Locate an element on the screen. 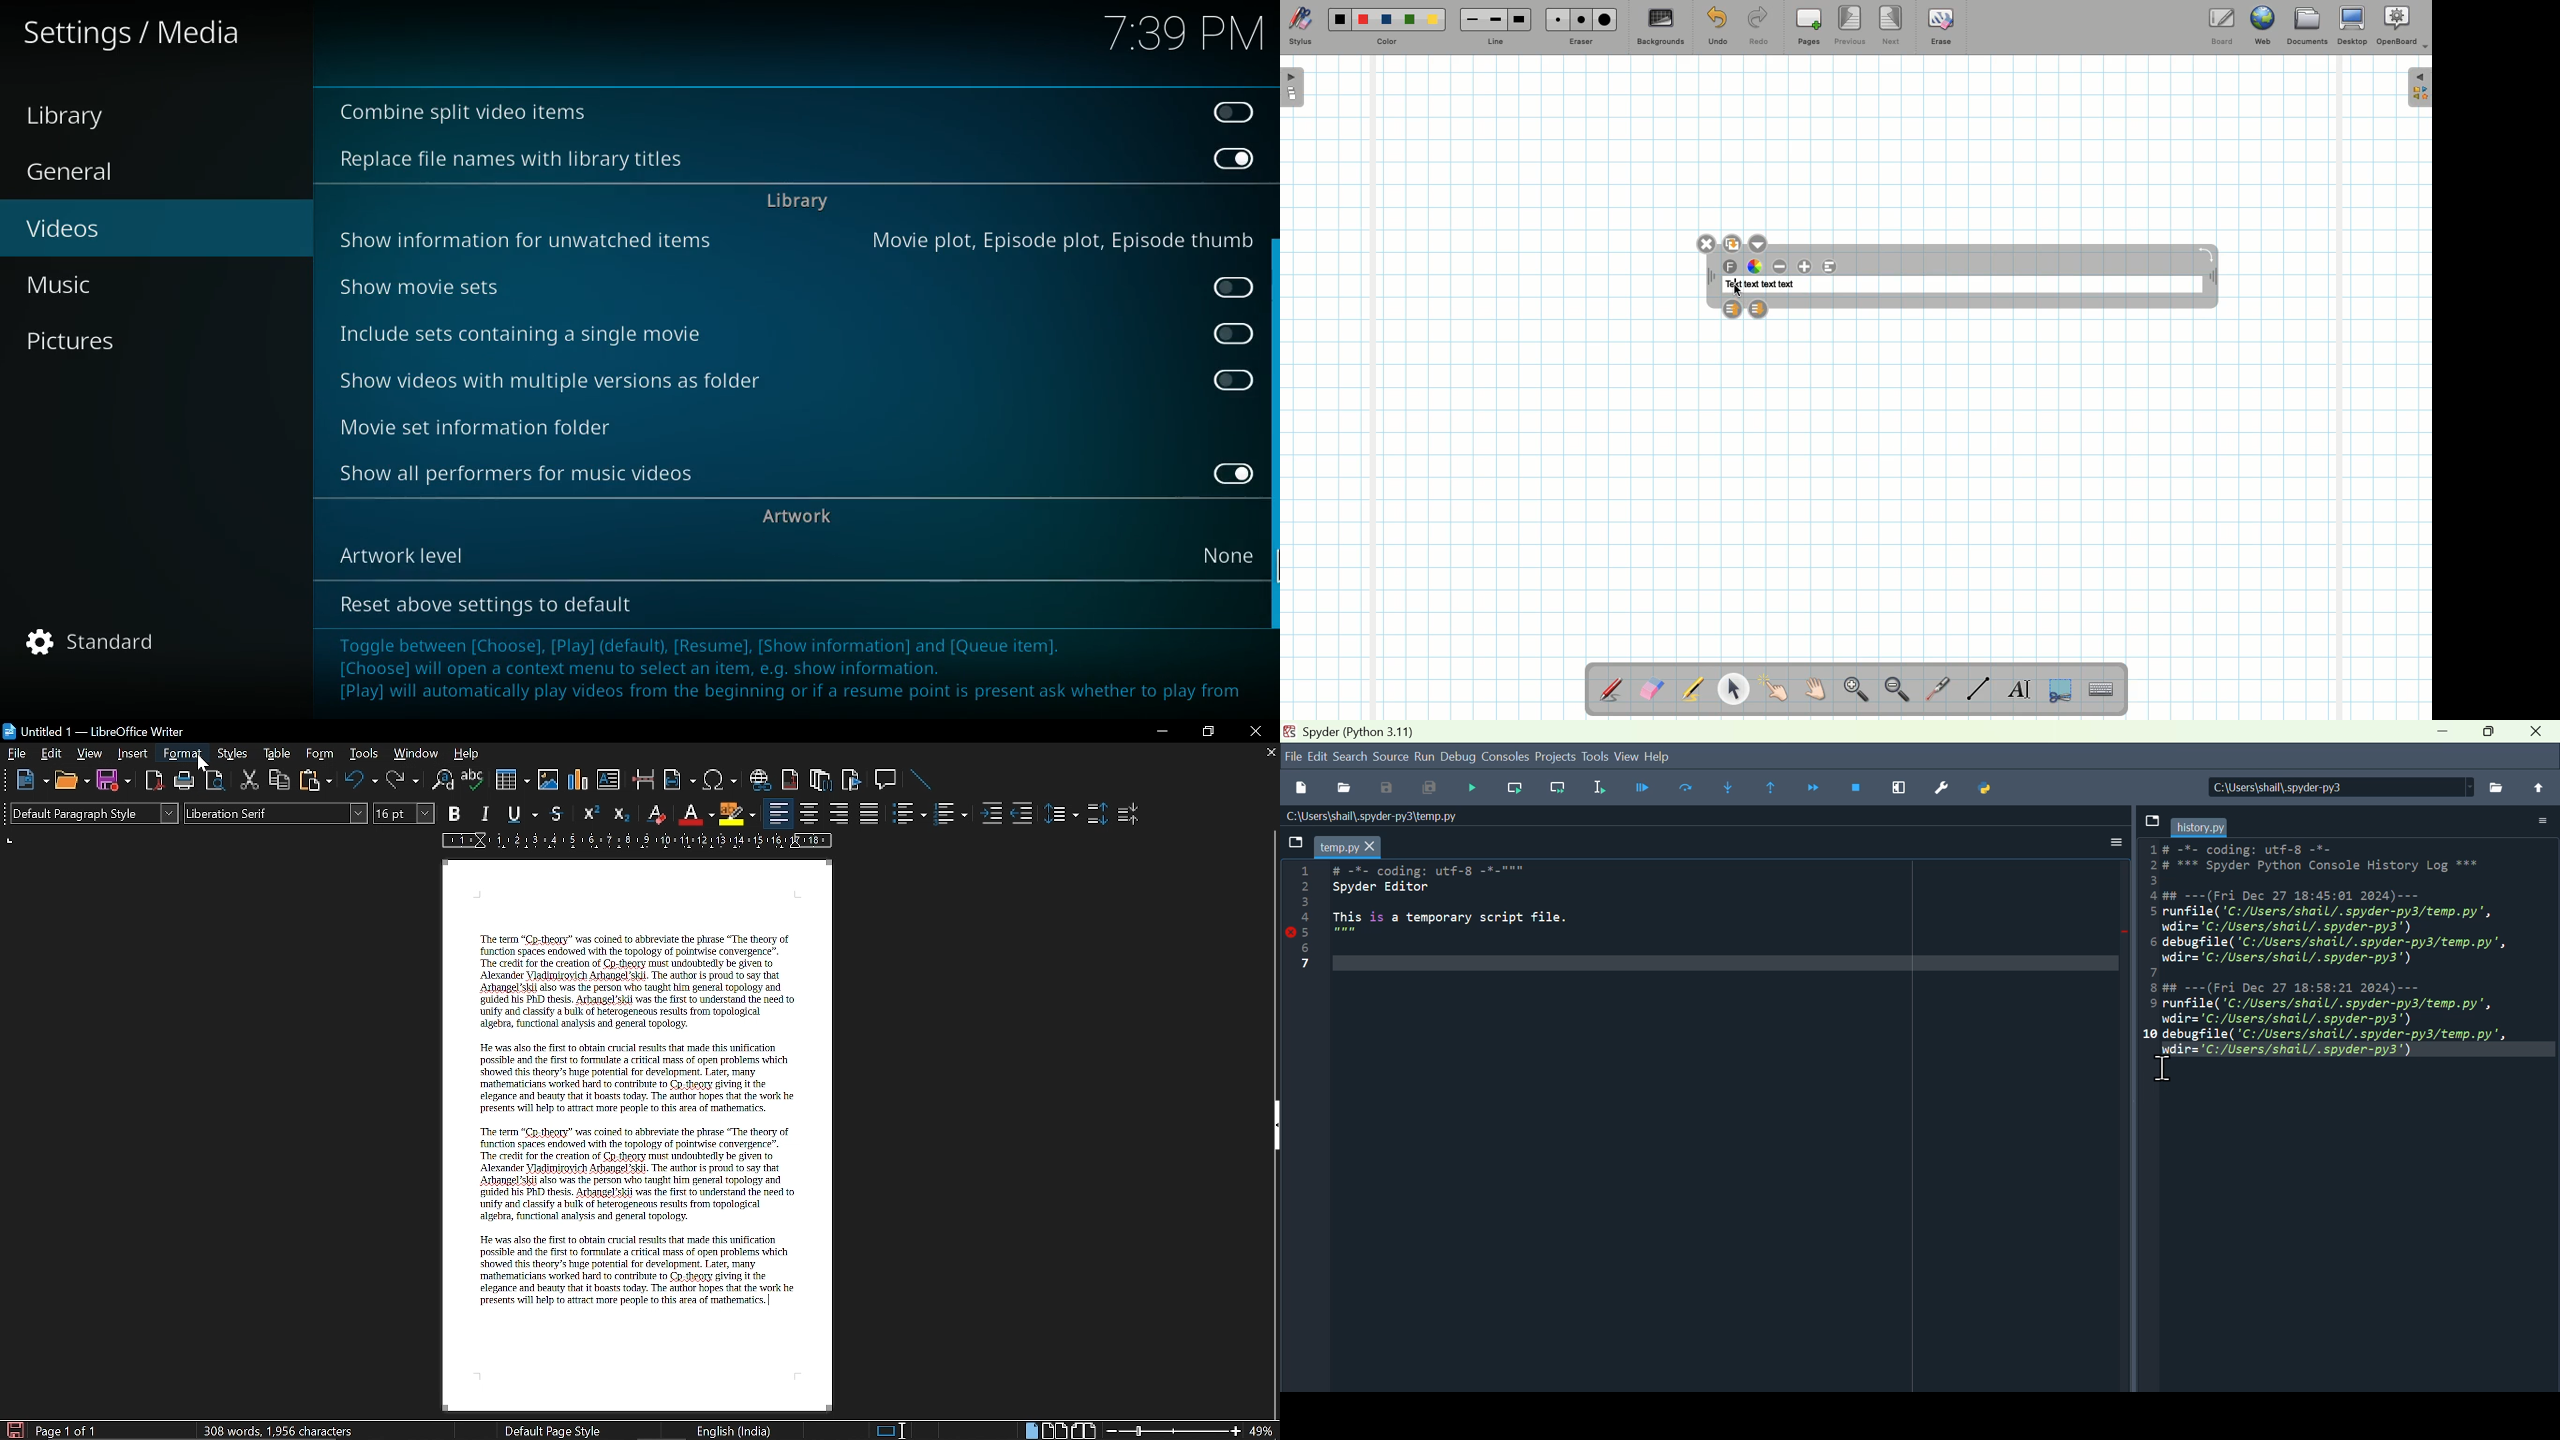  filename is located at coordinates (2202, 824).